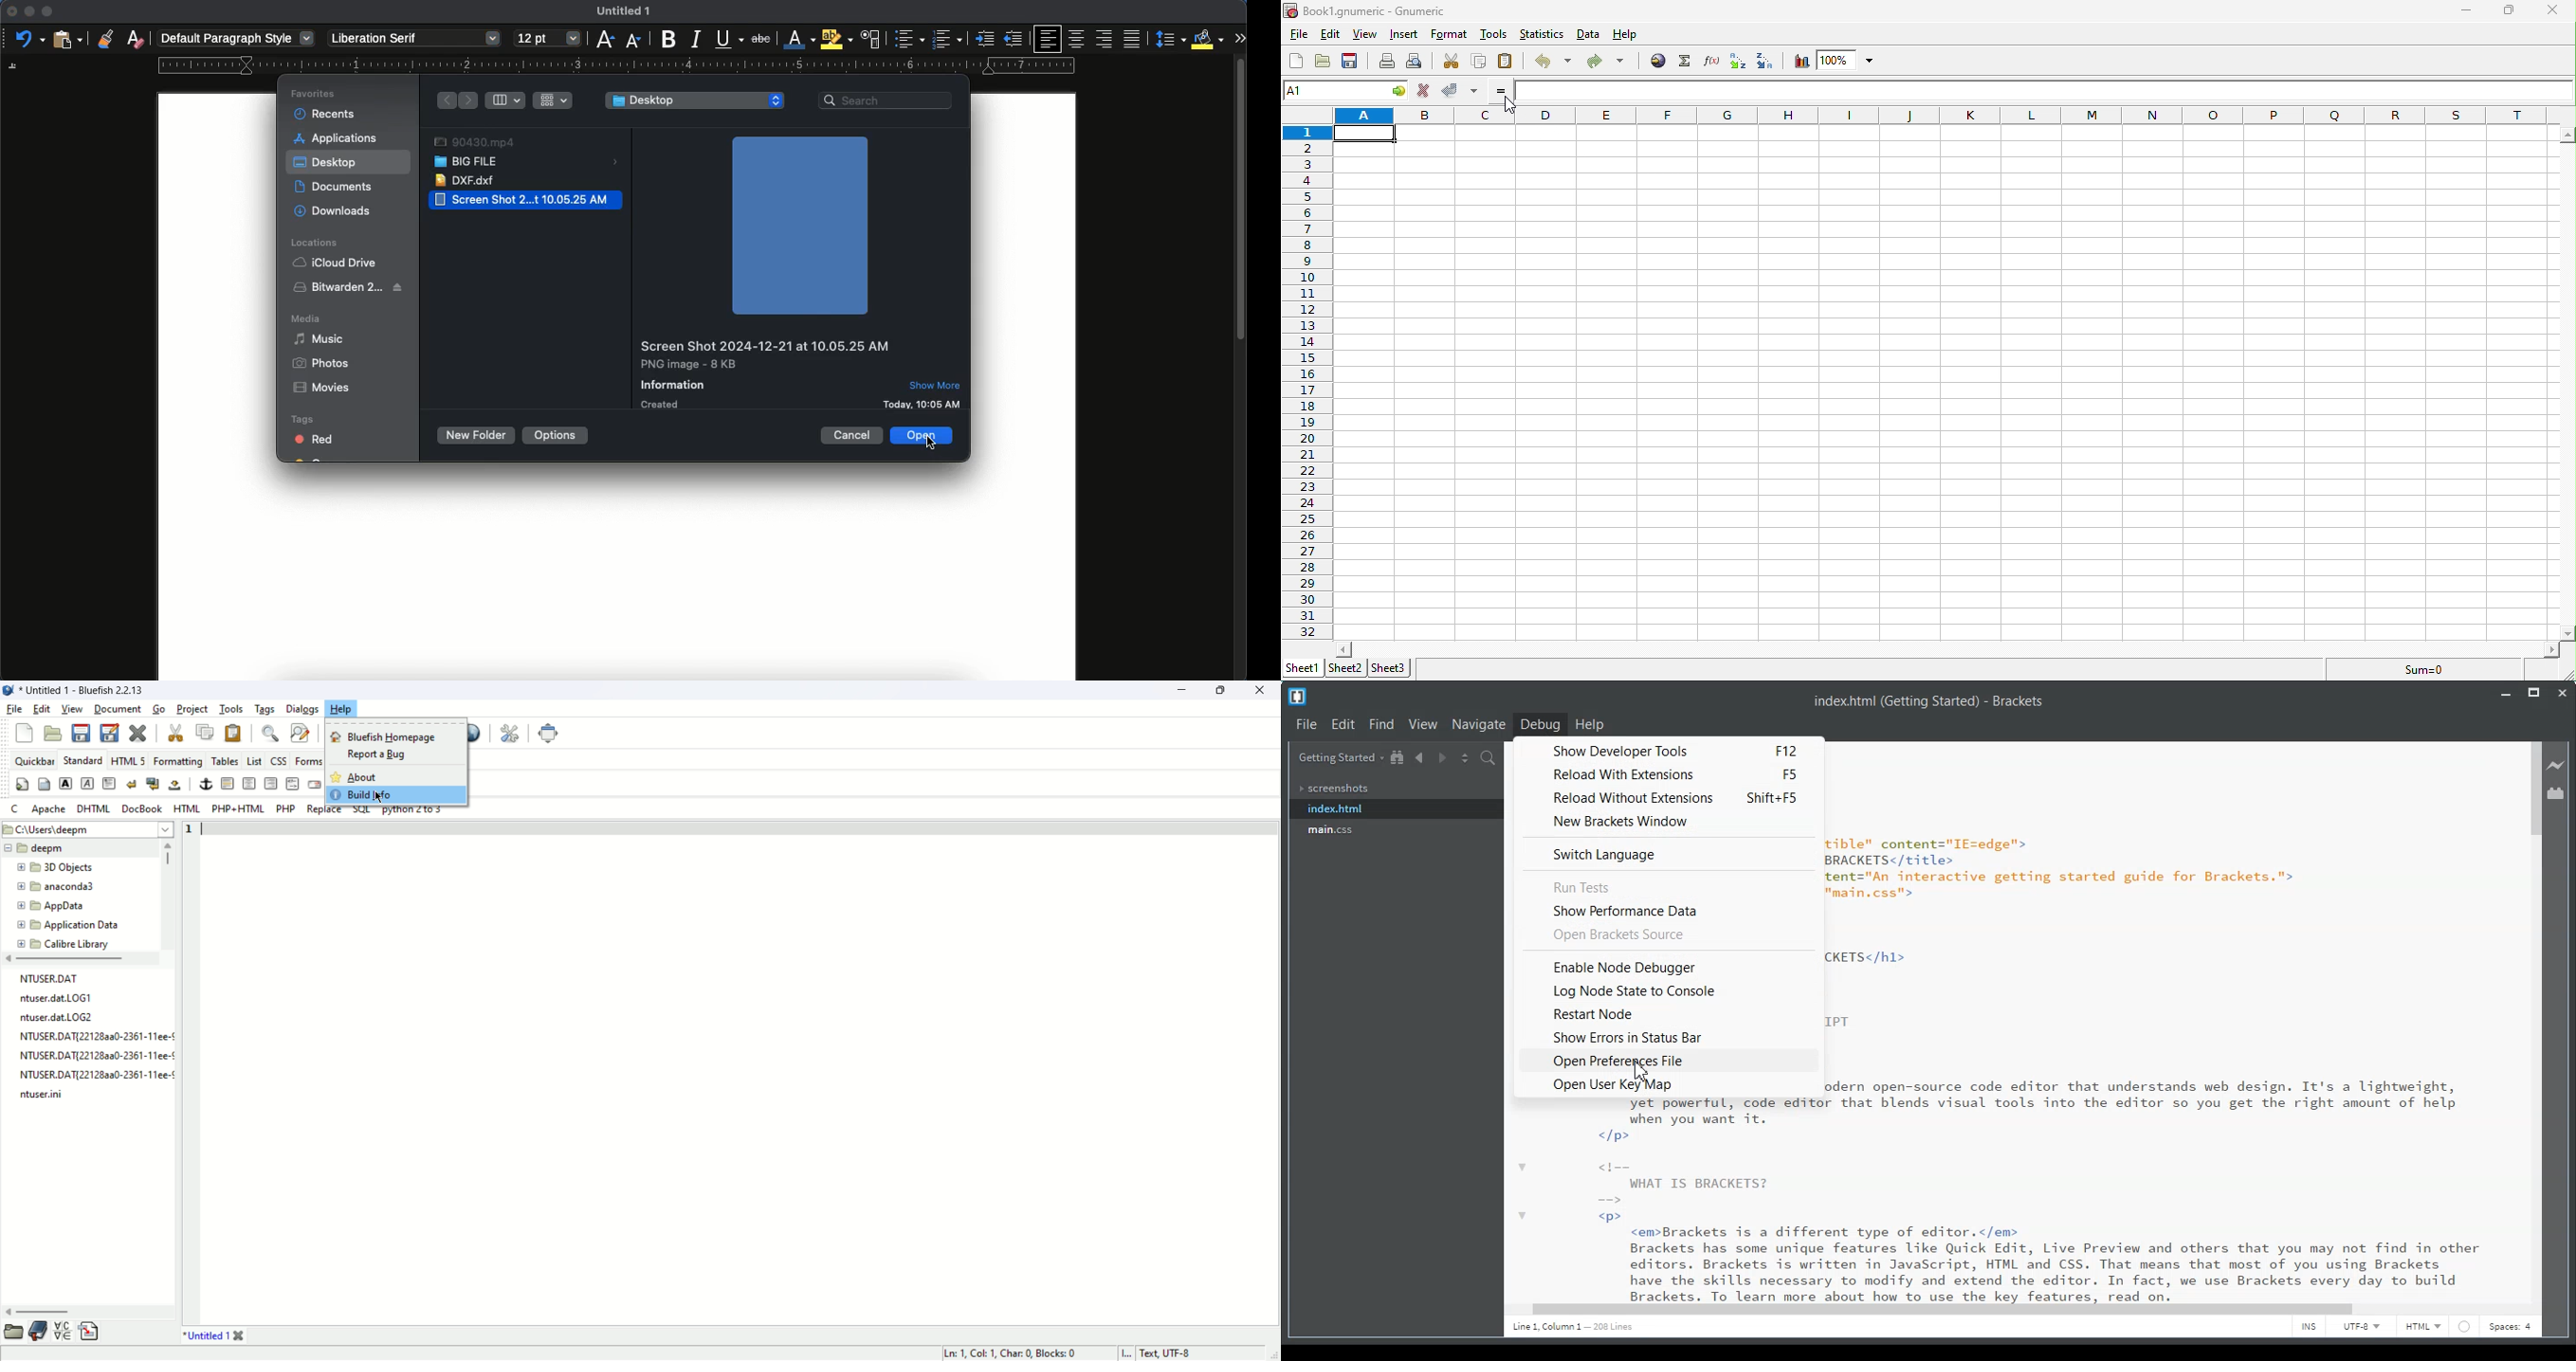 The height and width of the screenshot is (1372, 2576). What do you see at coordinates (1130, 38) in the screenshot?
I see `justification` at bounding box center [1130, 38].